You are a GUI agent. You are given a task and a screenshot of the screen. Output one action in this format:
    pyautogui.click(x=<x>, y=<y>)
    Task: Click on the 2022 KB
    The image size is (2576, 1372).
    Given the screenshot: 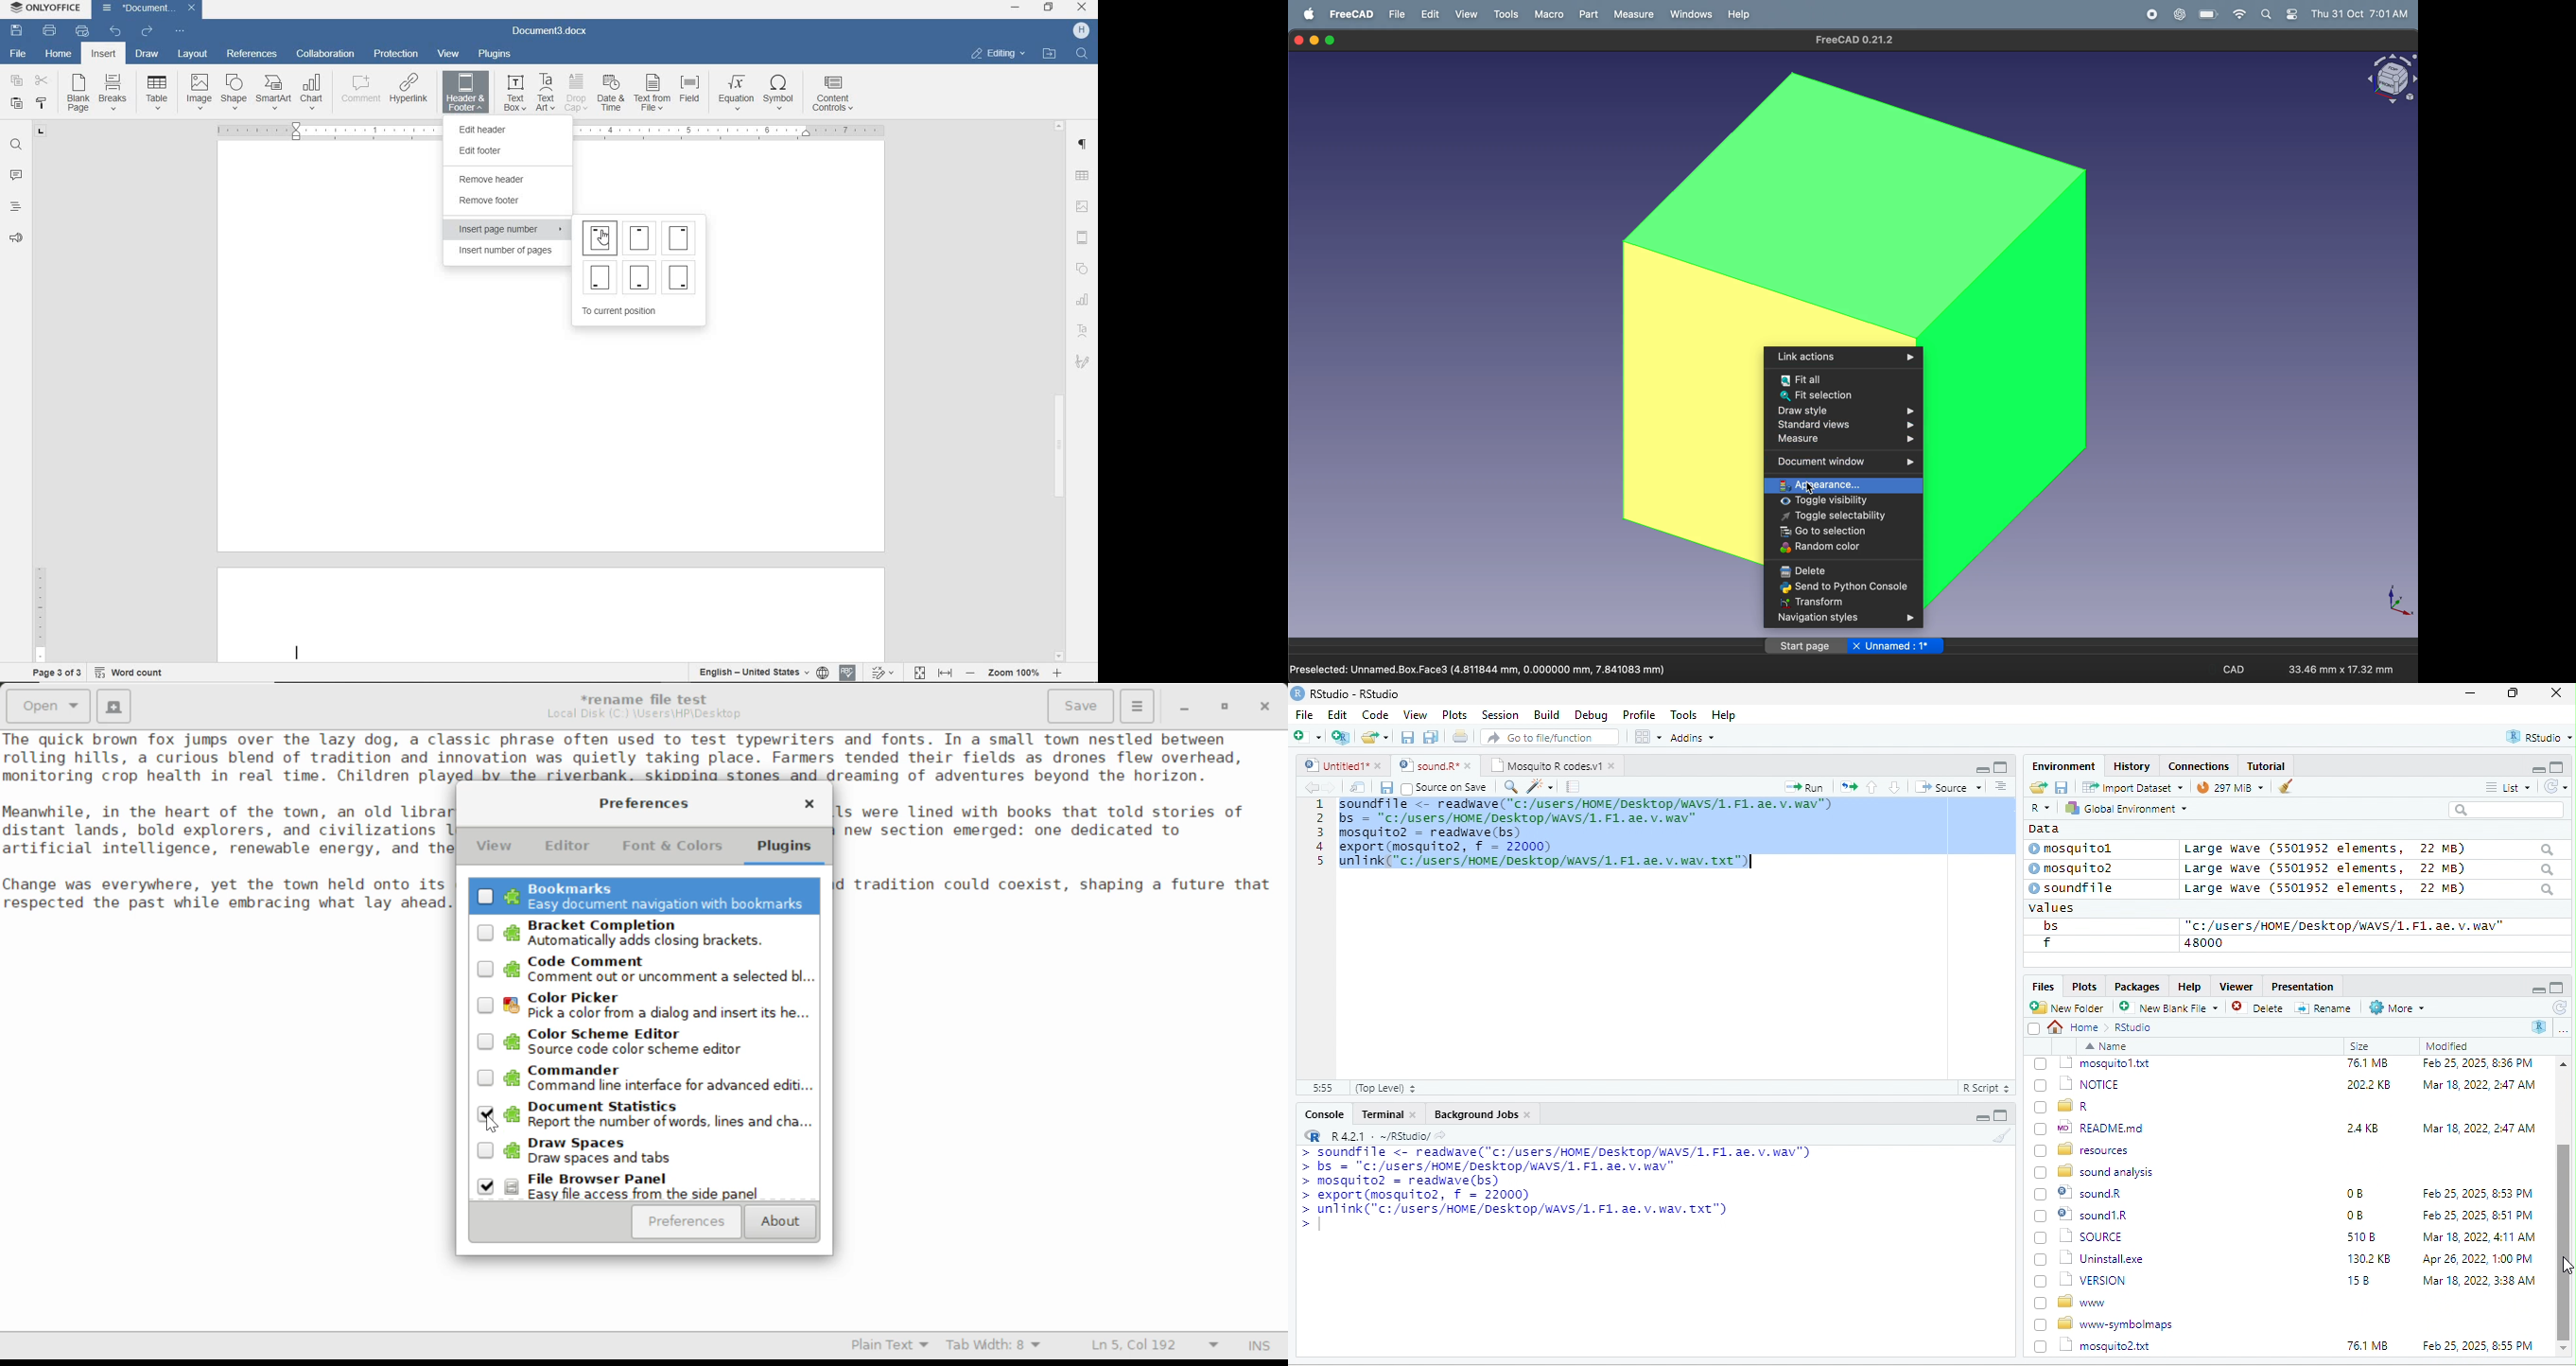 What is the action you would take?
    pyautogui.click(x=2370, y=1199)
    